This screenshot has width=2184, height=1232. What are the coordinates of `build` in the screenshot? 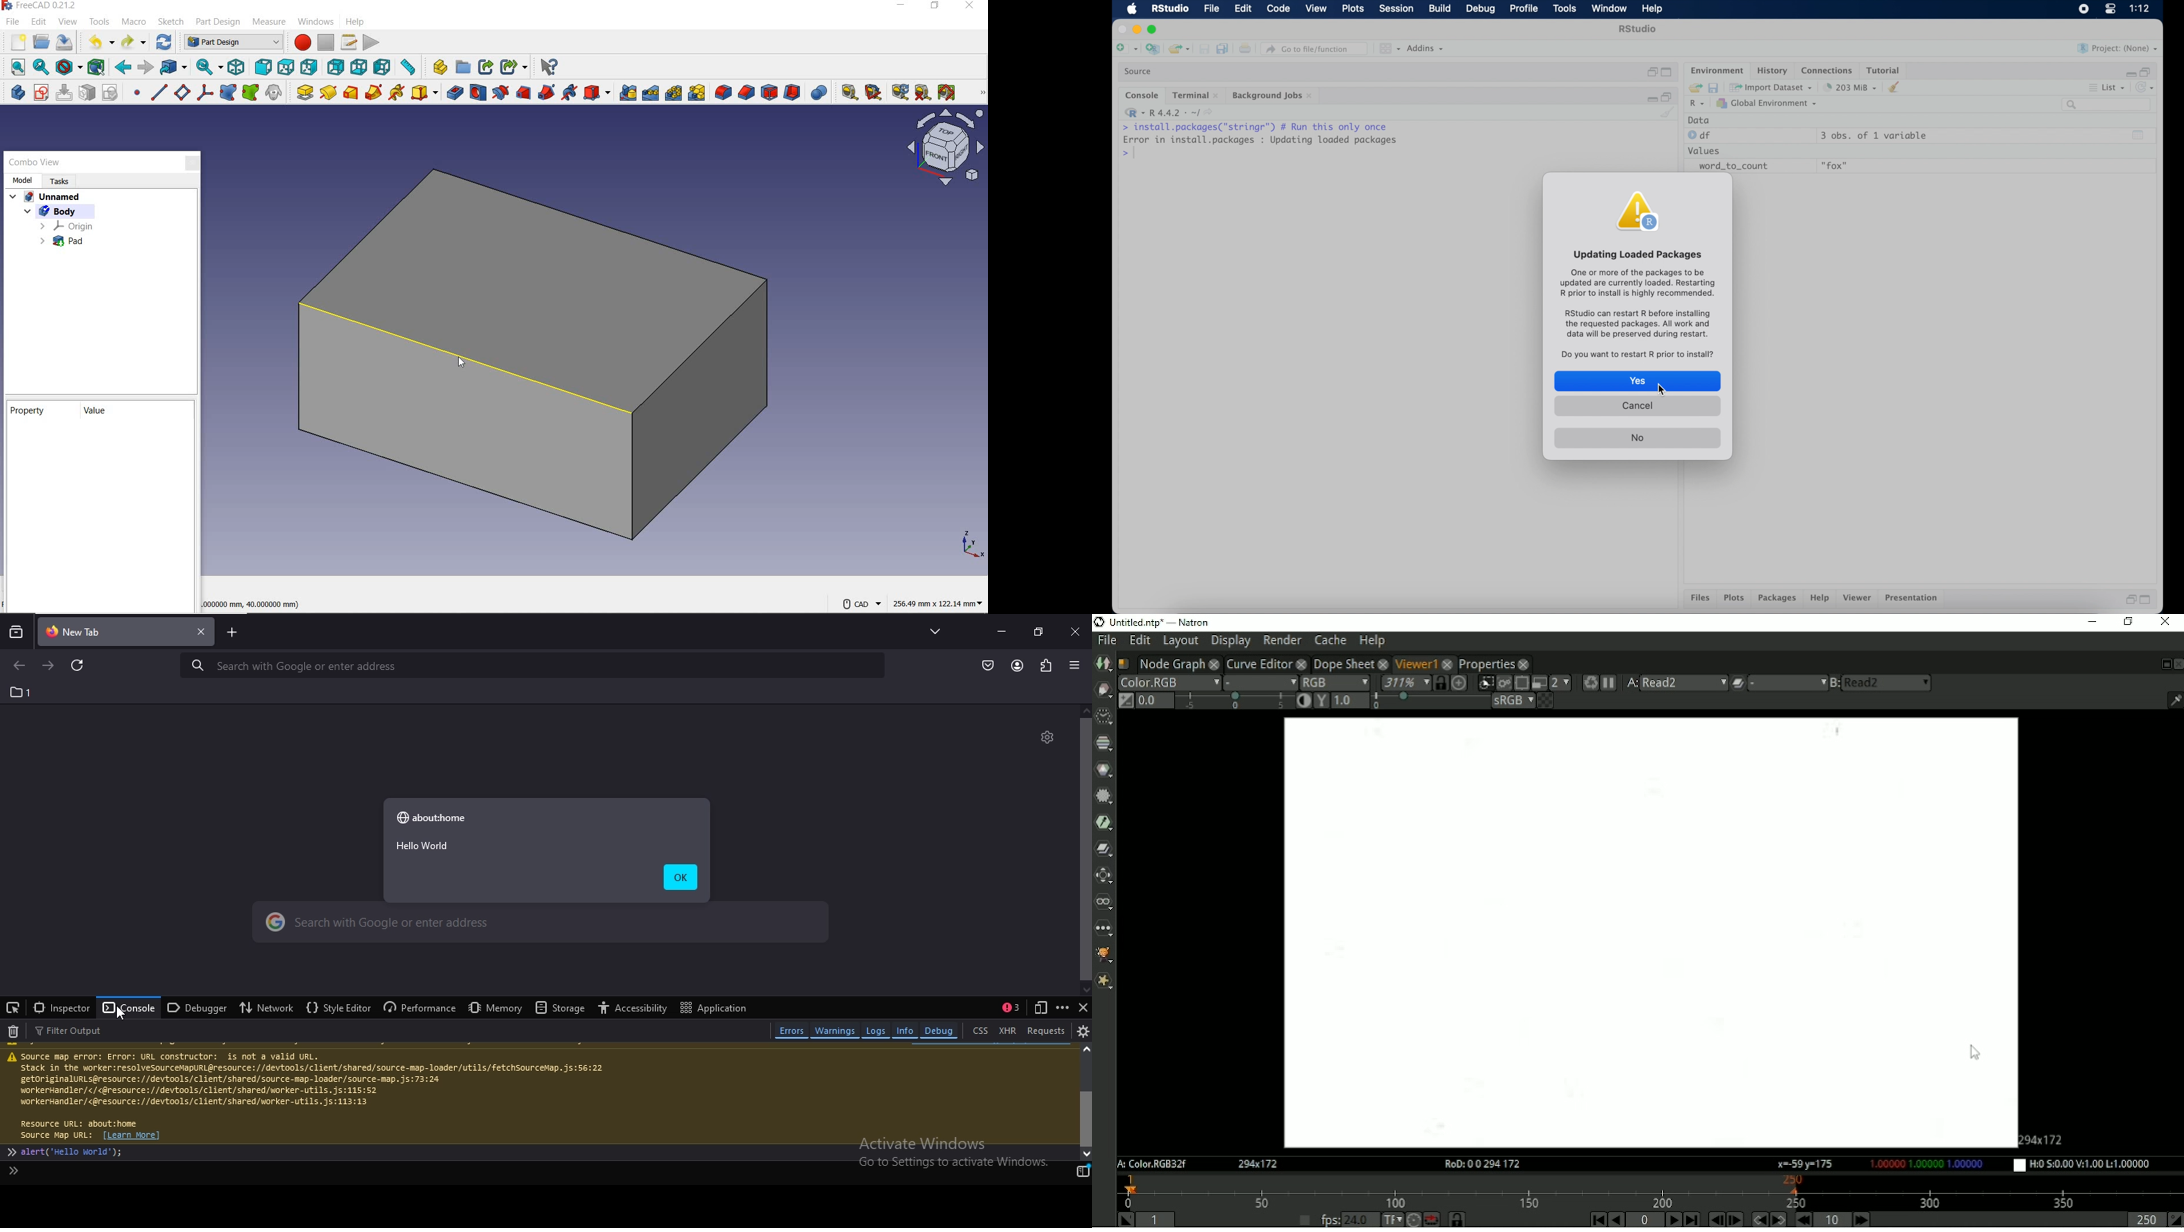 It's located at (1439, 9).